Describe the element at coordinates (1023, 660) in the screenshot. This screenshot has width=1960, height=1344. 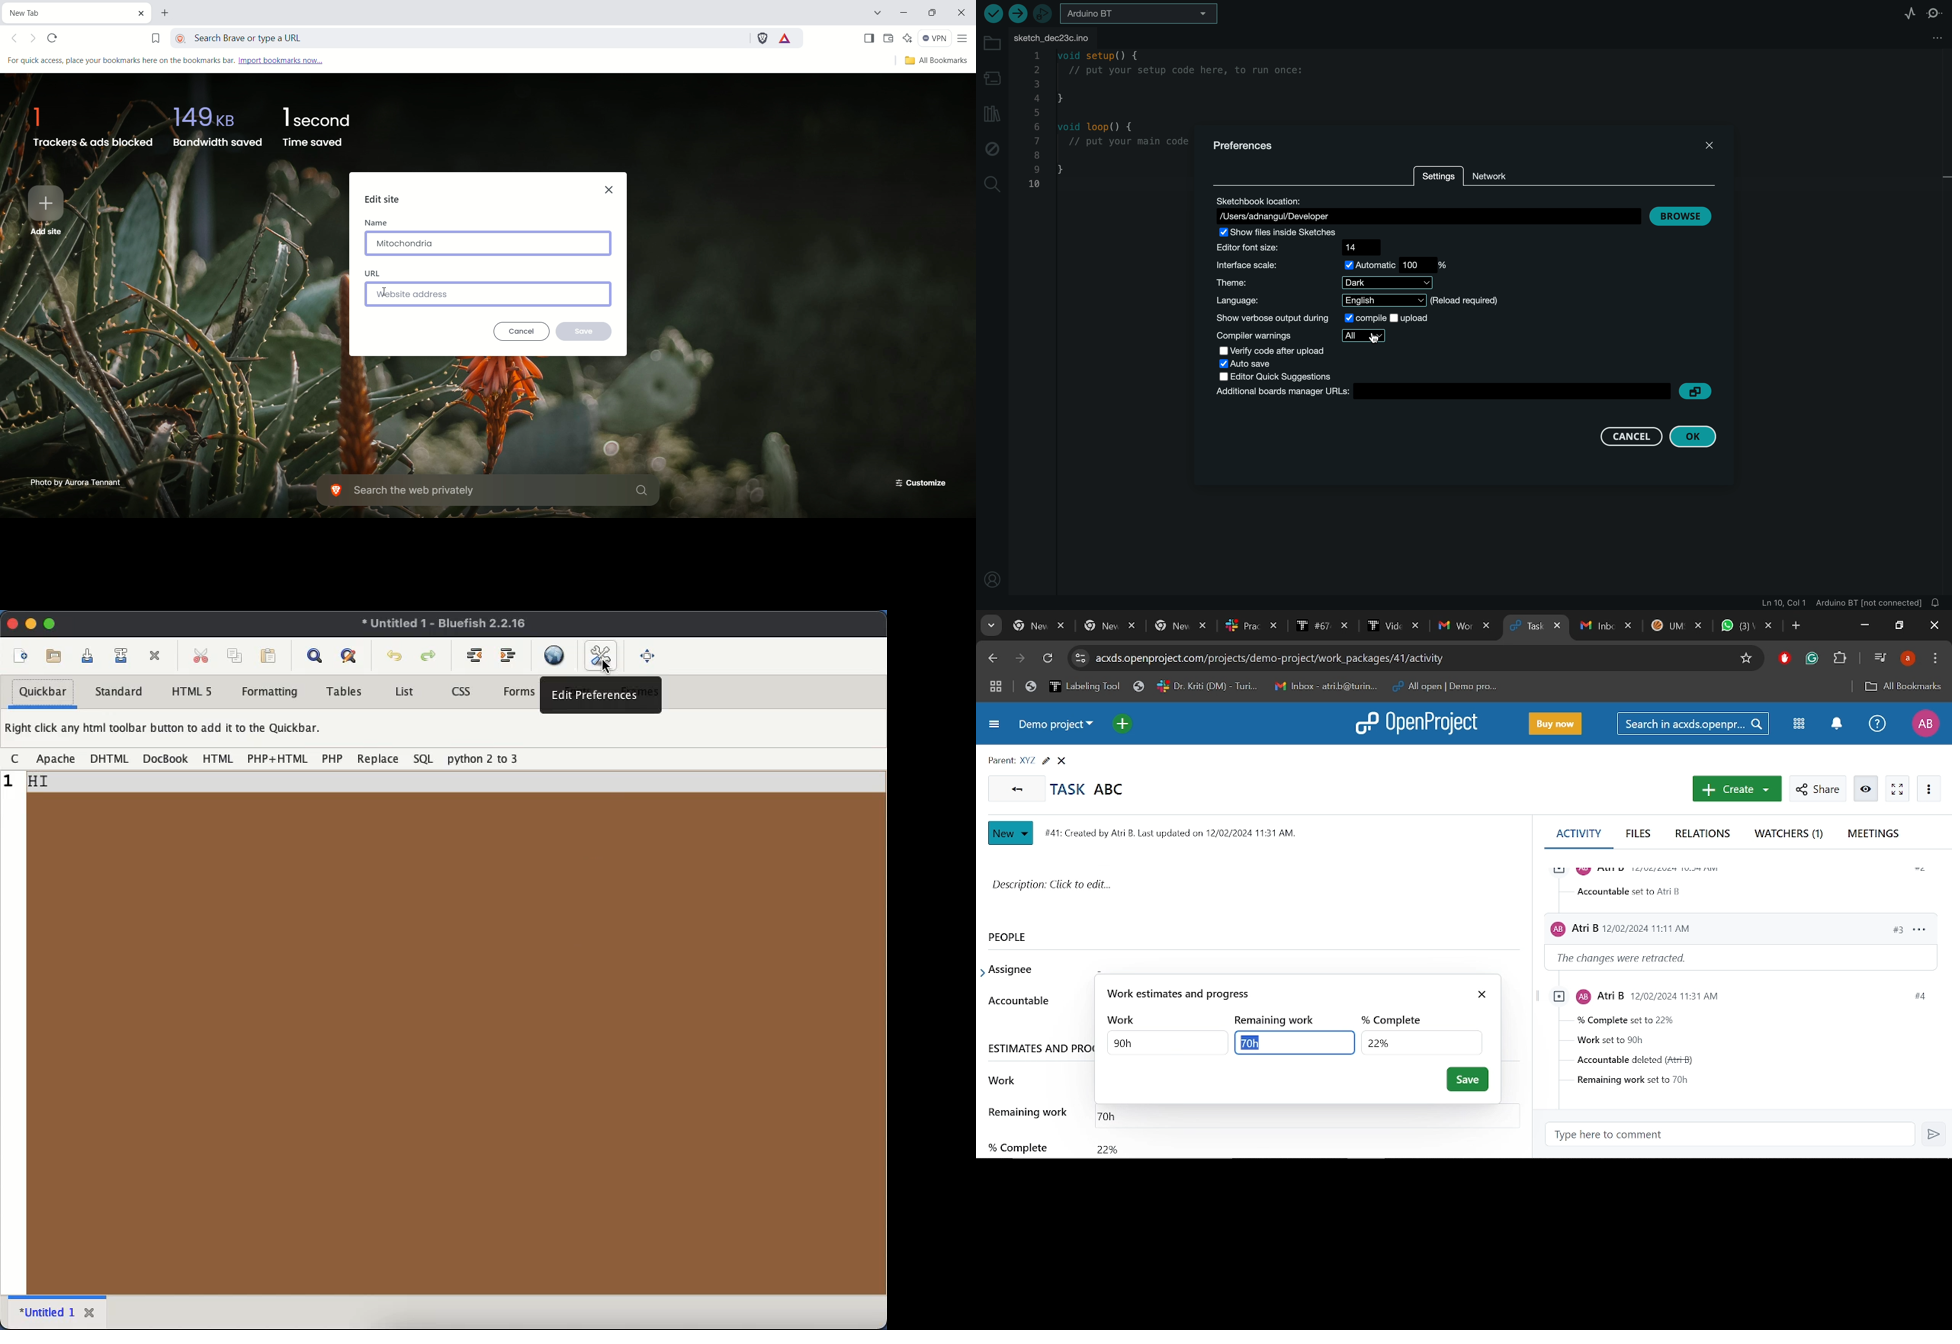
I see `Next page` at that location.